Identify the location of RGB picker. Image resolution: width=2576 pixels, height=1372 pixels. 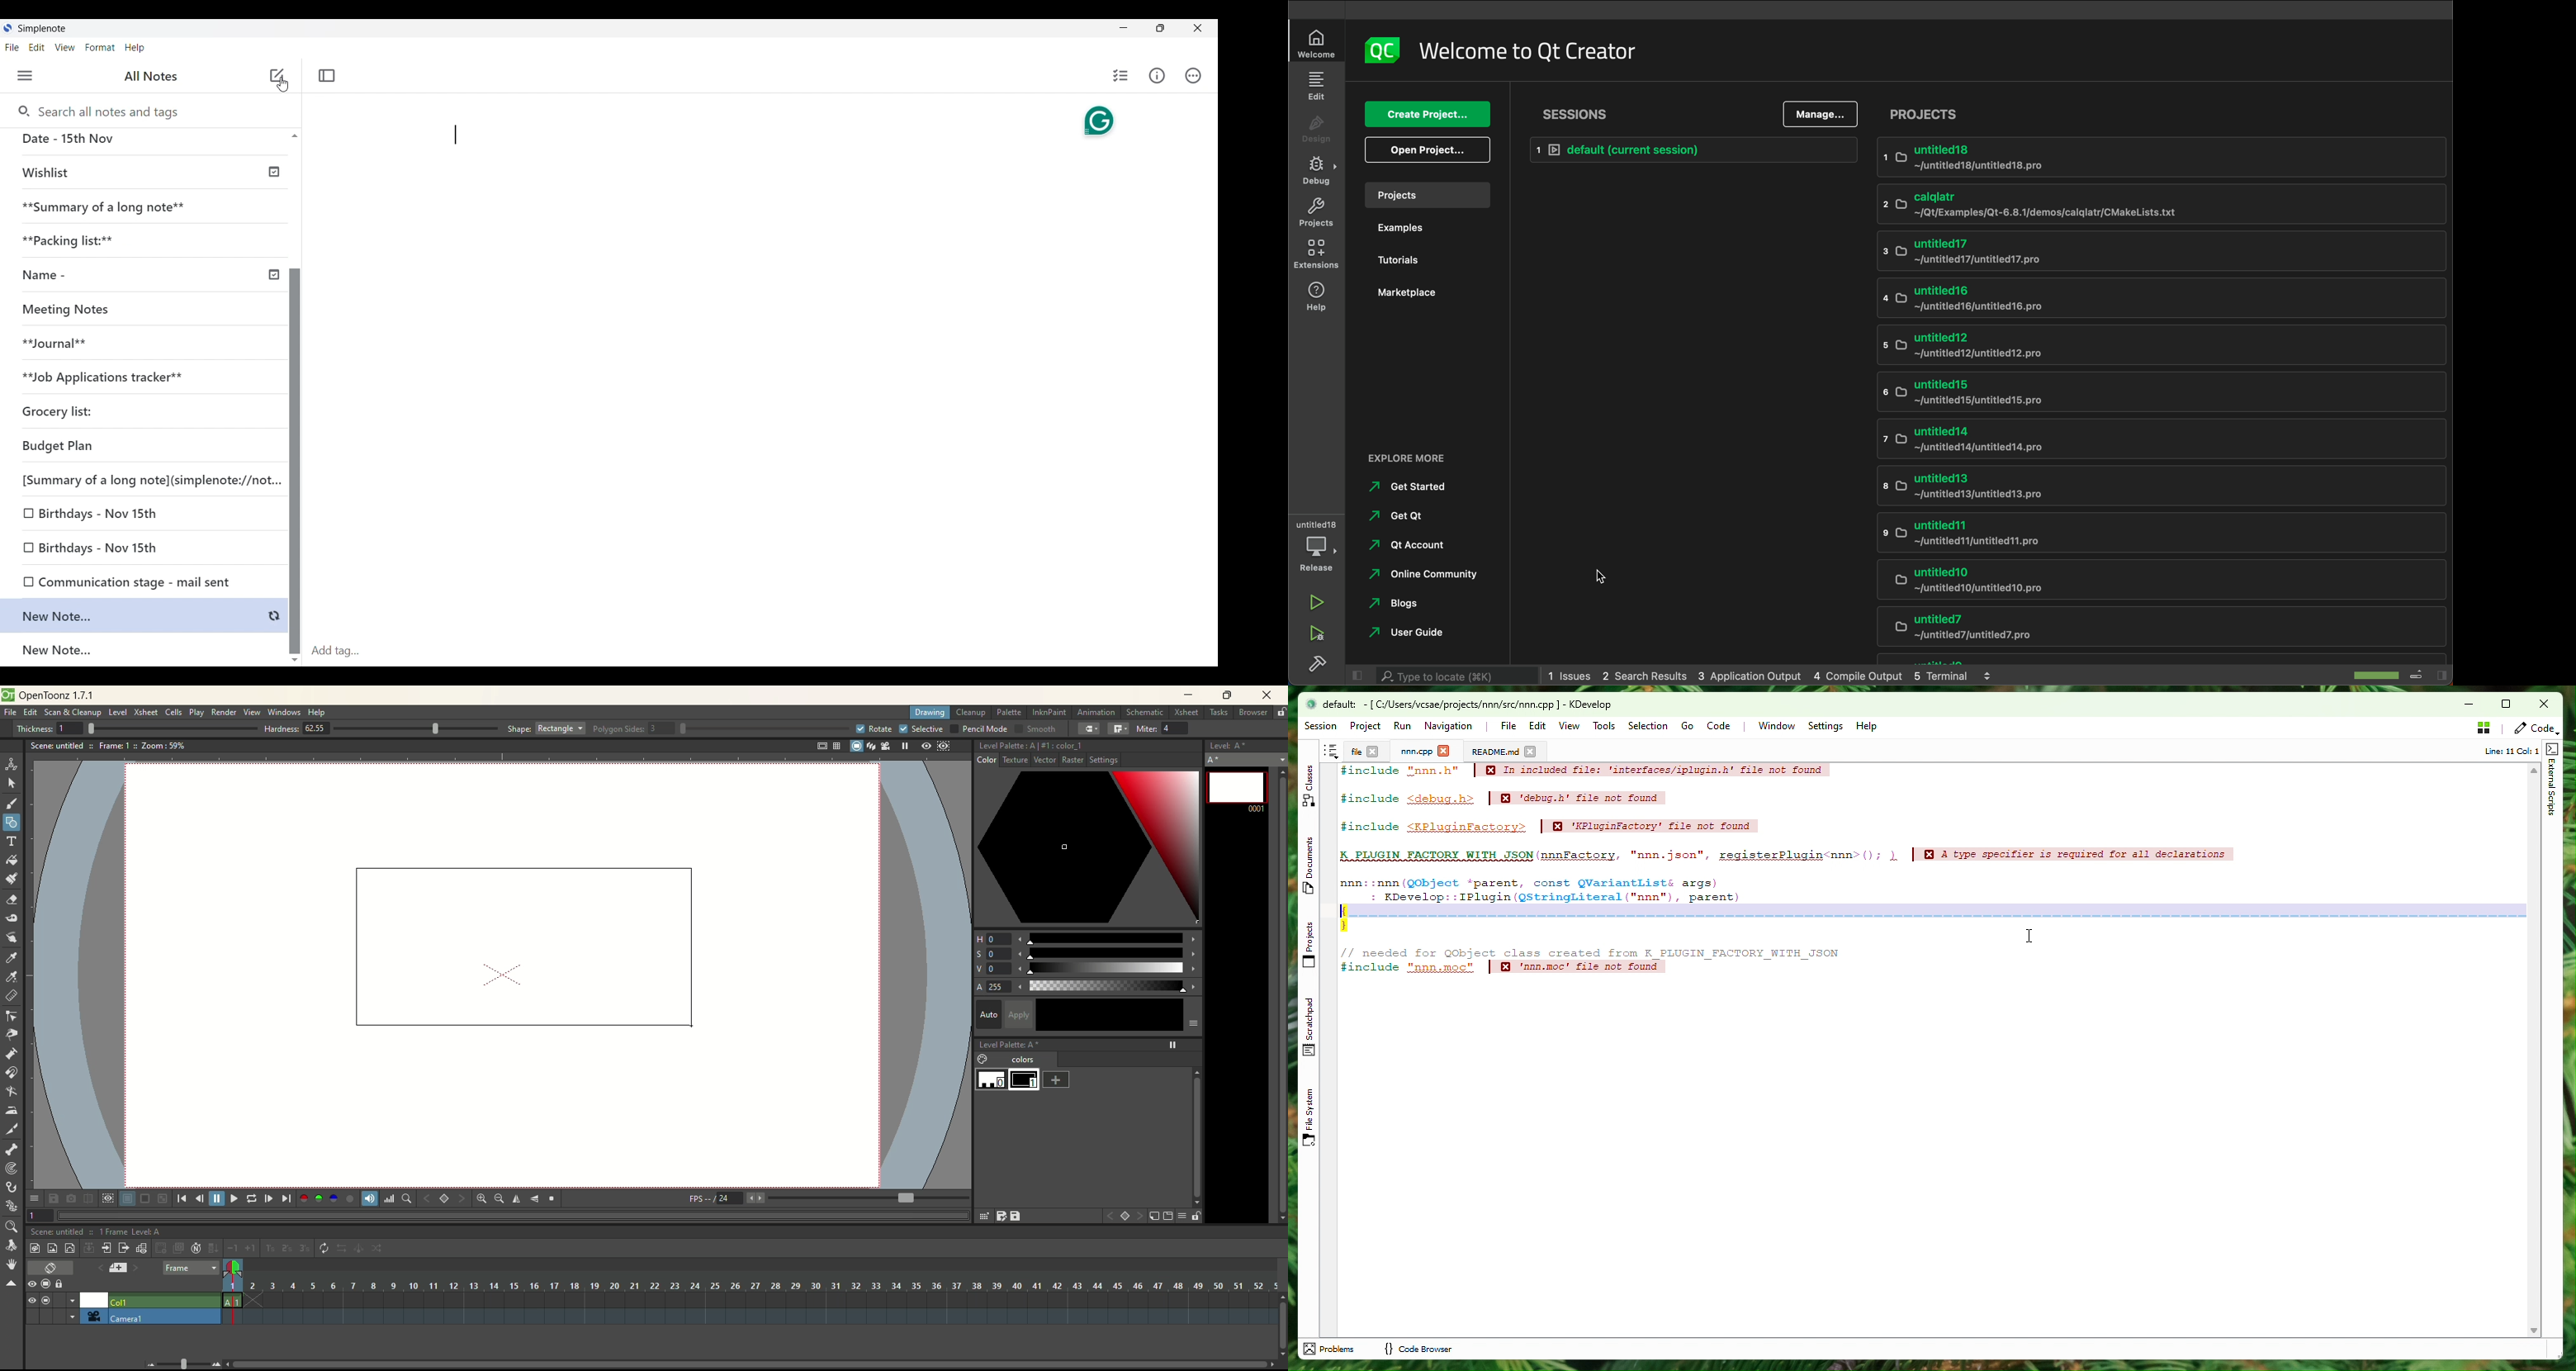
(13, 977).